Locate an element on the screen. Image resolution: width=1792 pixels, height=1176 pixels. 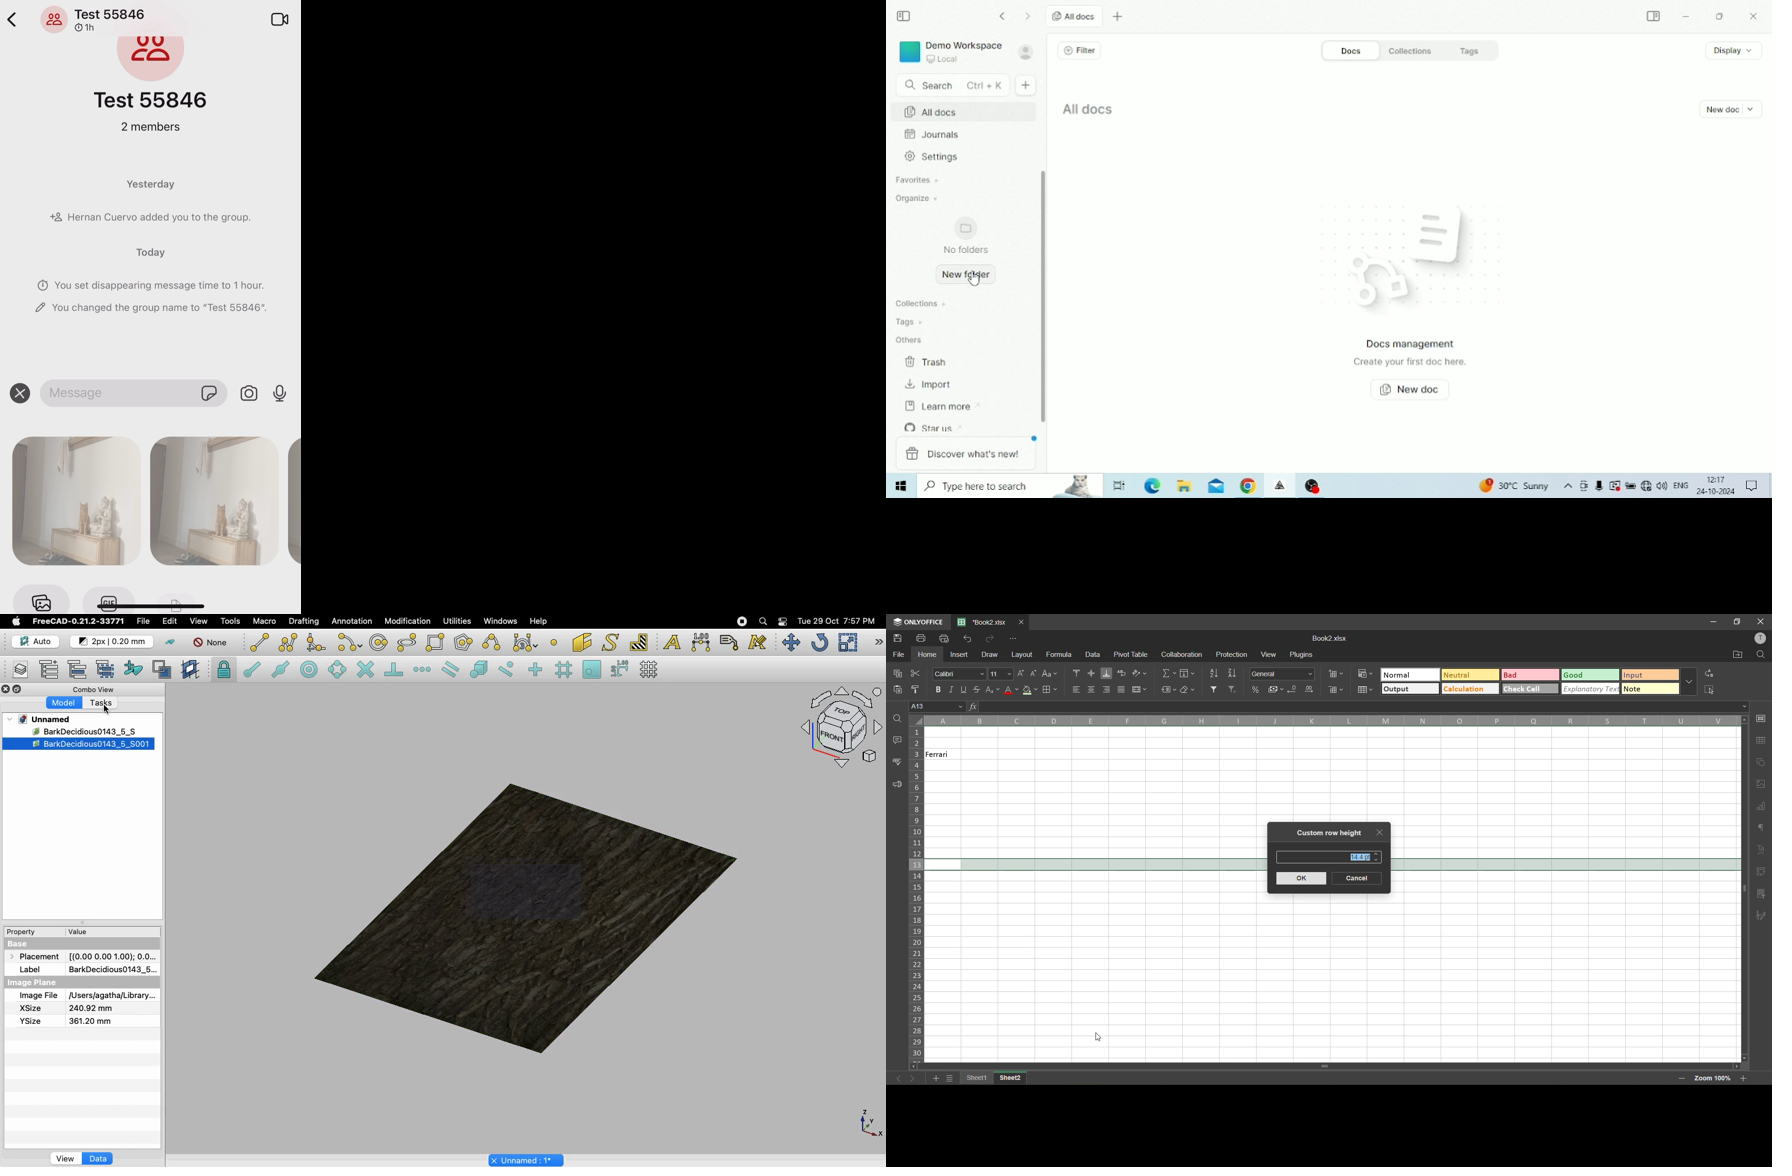
gif is located at coordinates (214, 392).